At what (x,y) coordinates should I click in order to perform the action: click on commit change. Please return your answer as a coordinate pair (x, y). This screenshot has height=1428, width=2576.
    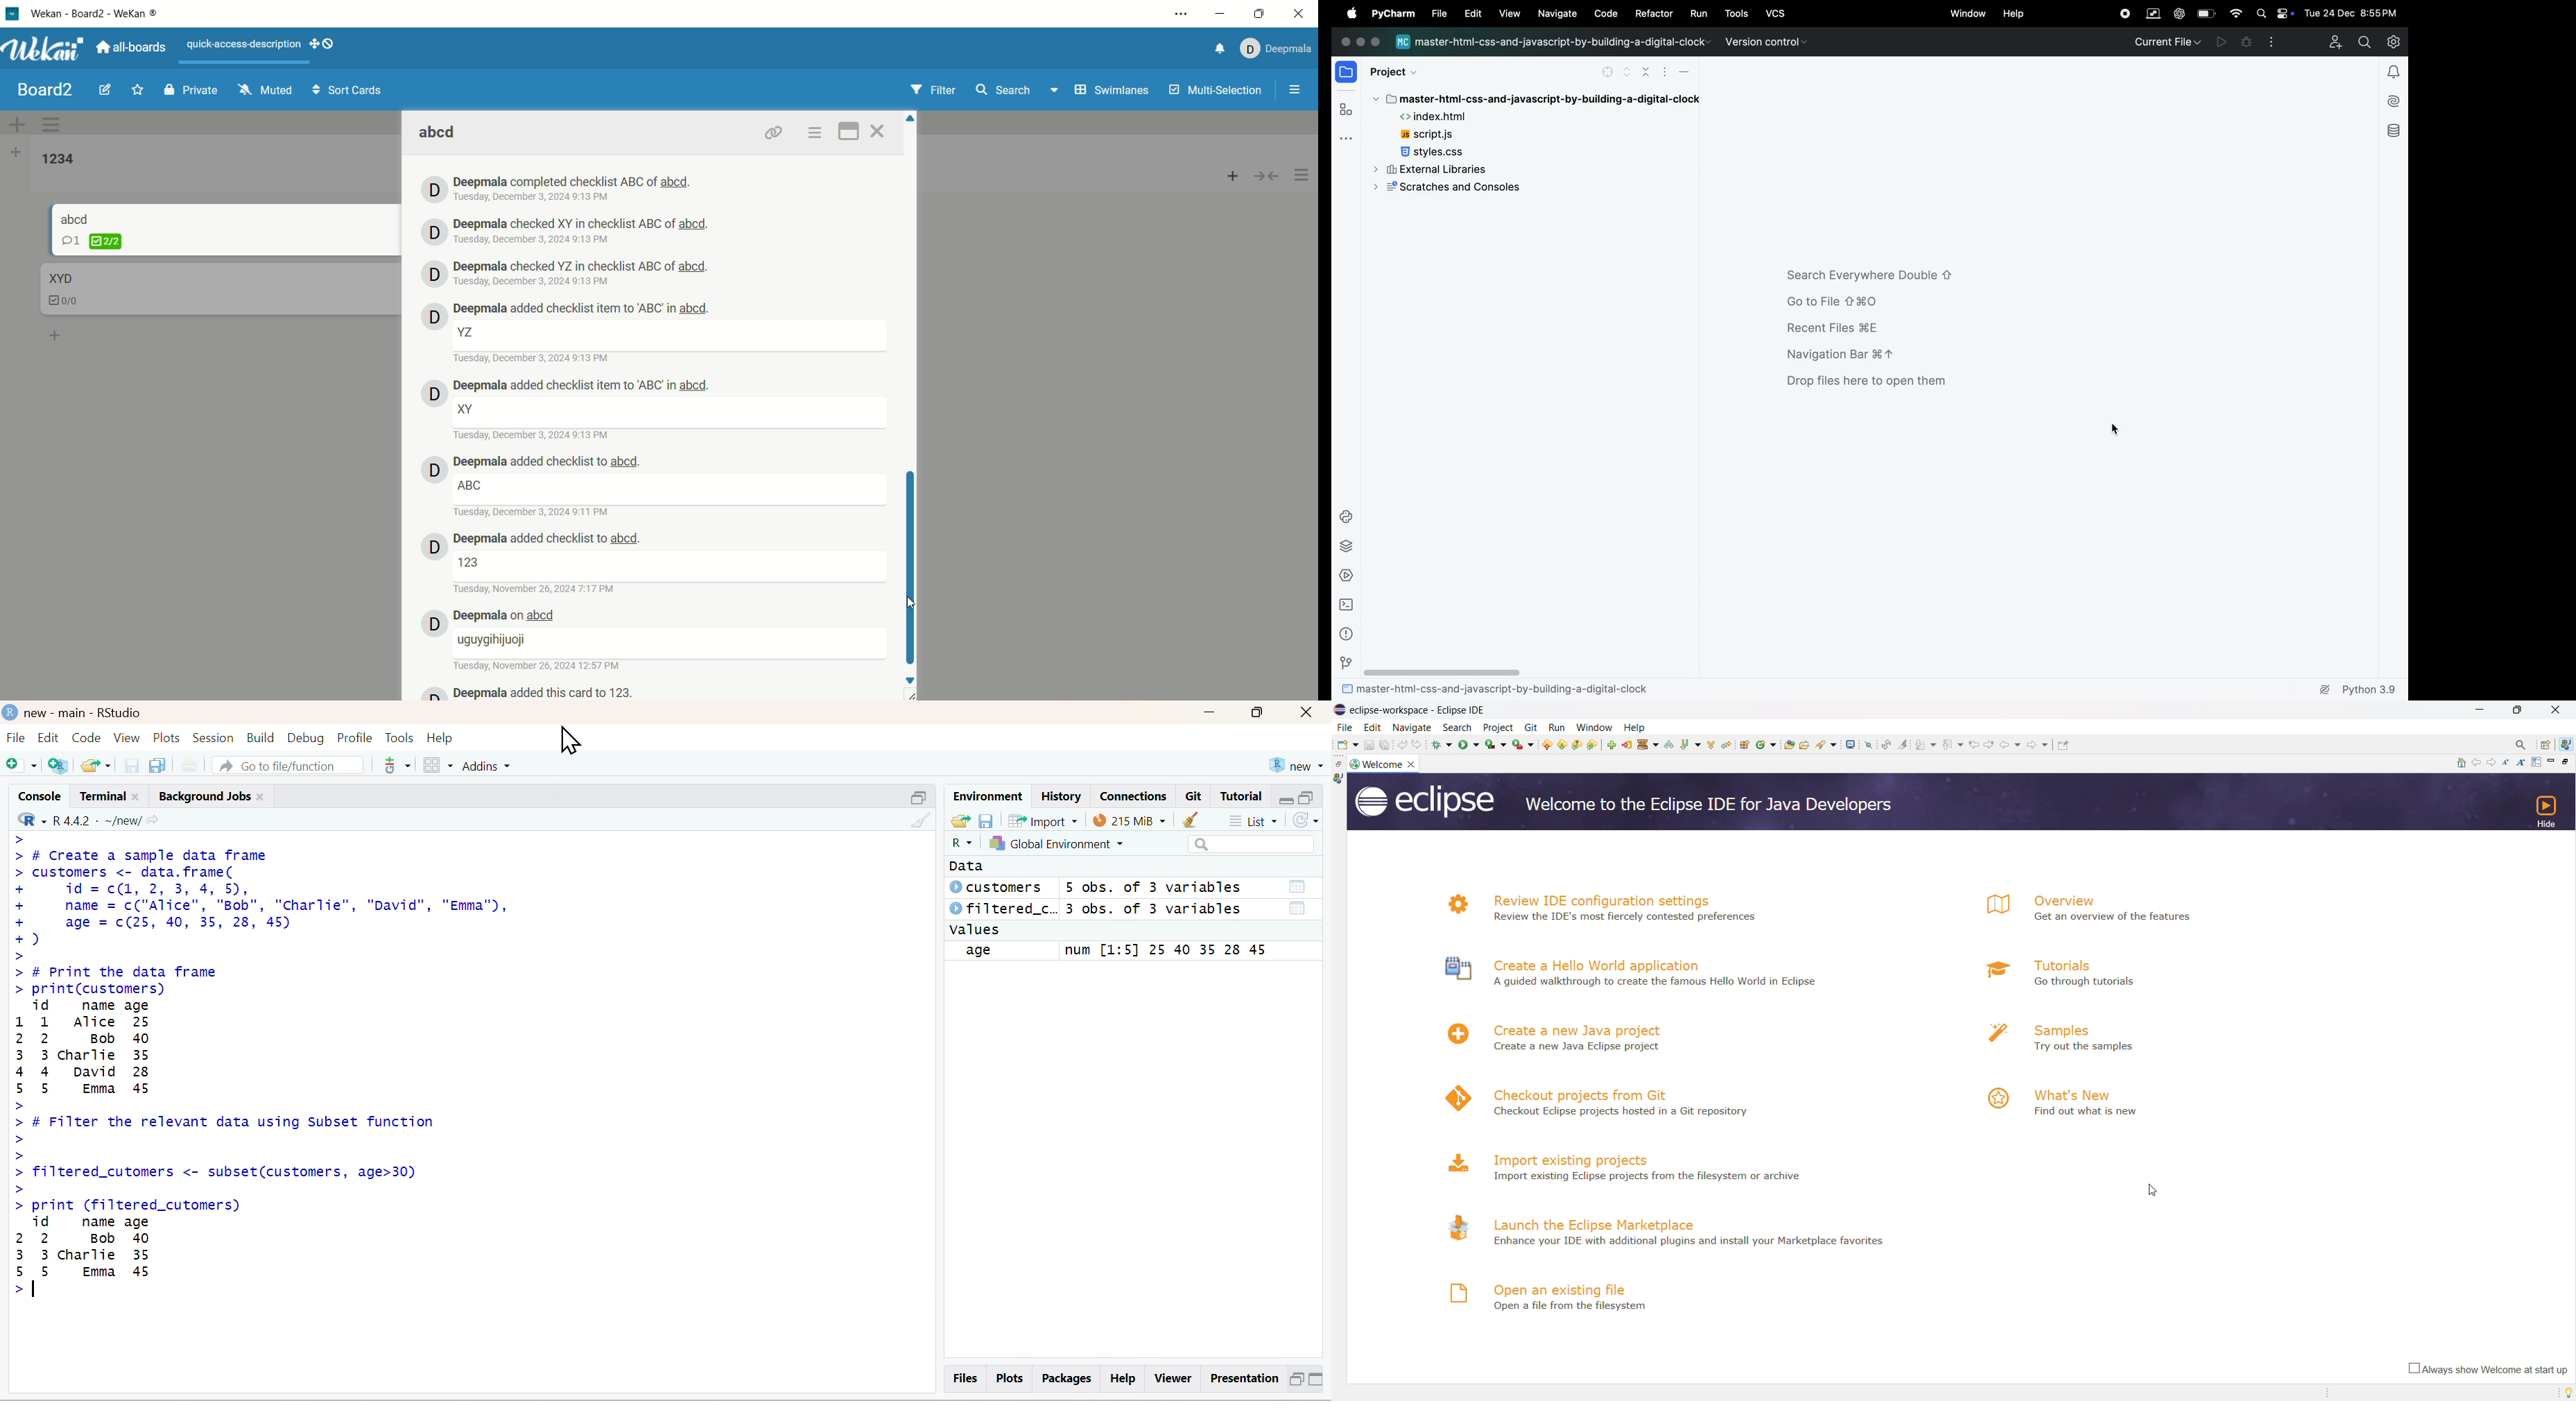
    Looking at the image, I should click on (1626, 744).